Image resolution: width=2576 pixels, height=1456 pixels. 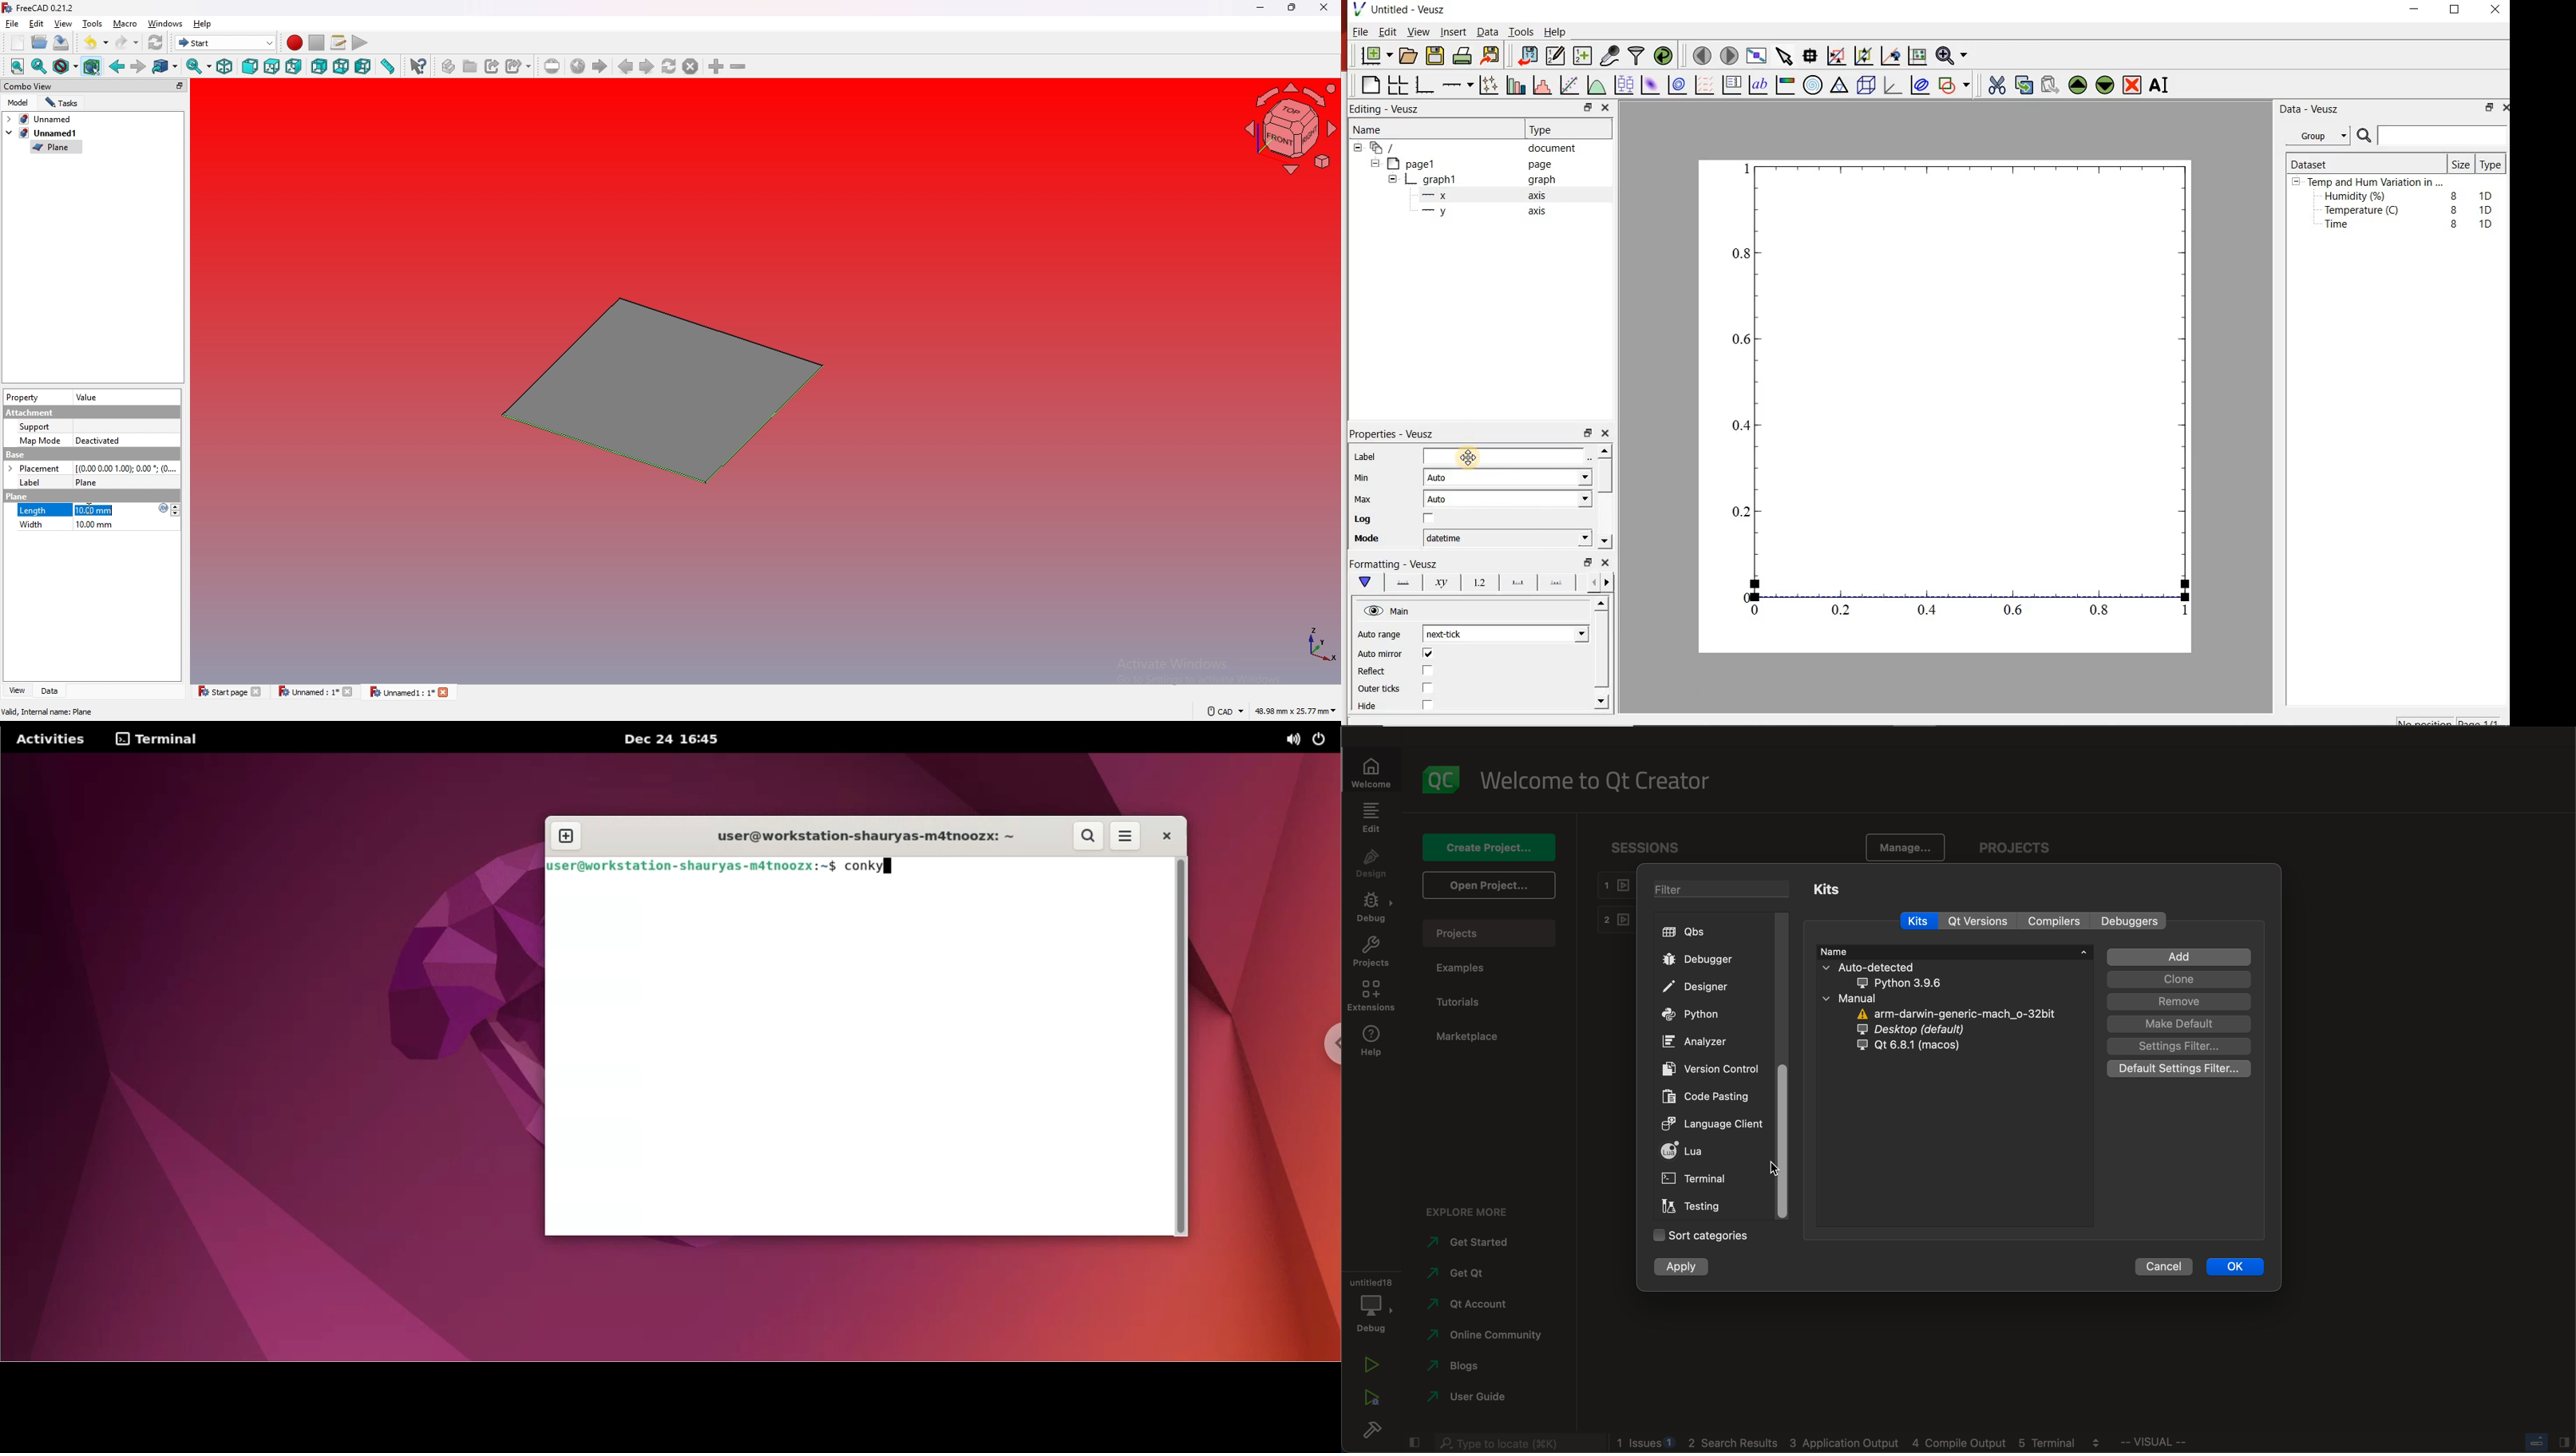 I want to click on blogs, so click(x=1465, y=1365).